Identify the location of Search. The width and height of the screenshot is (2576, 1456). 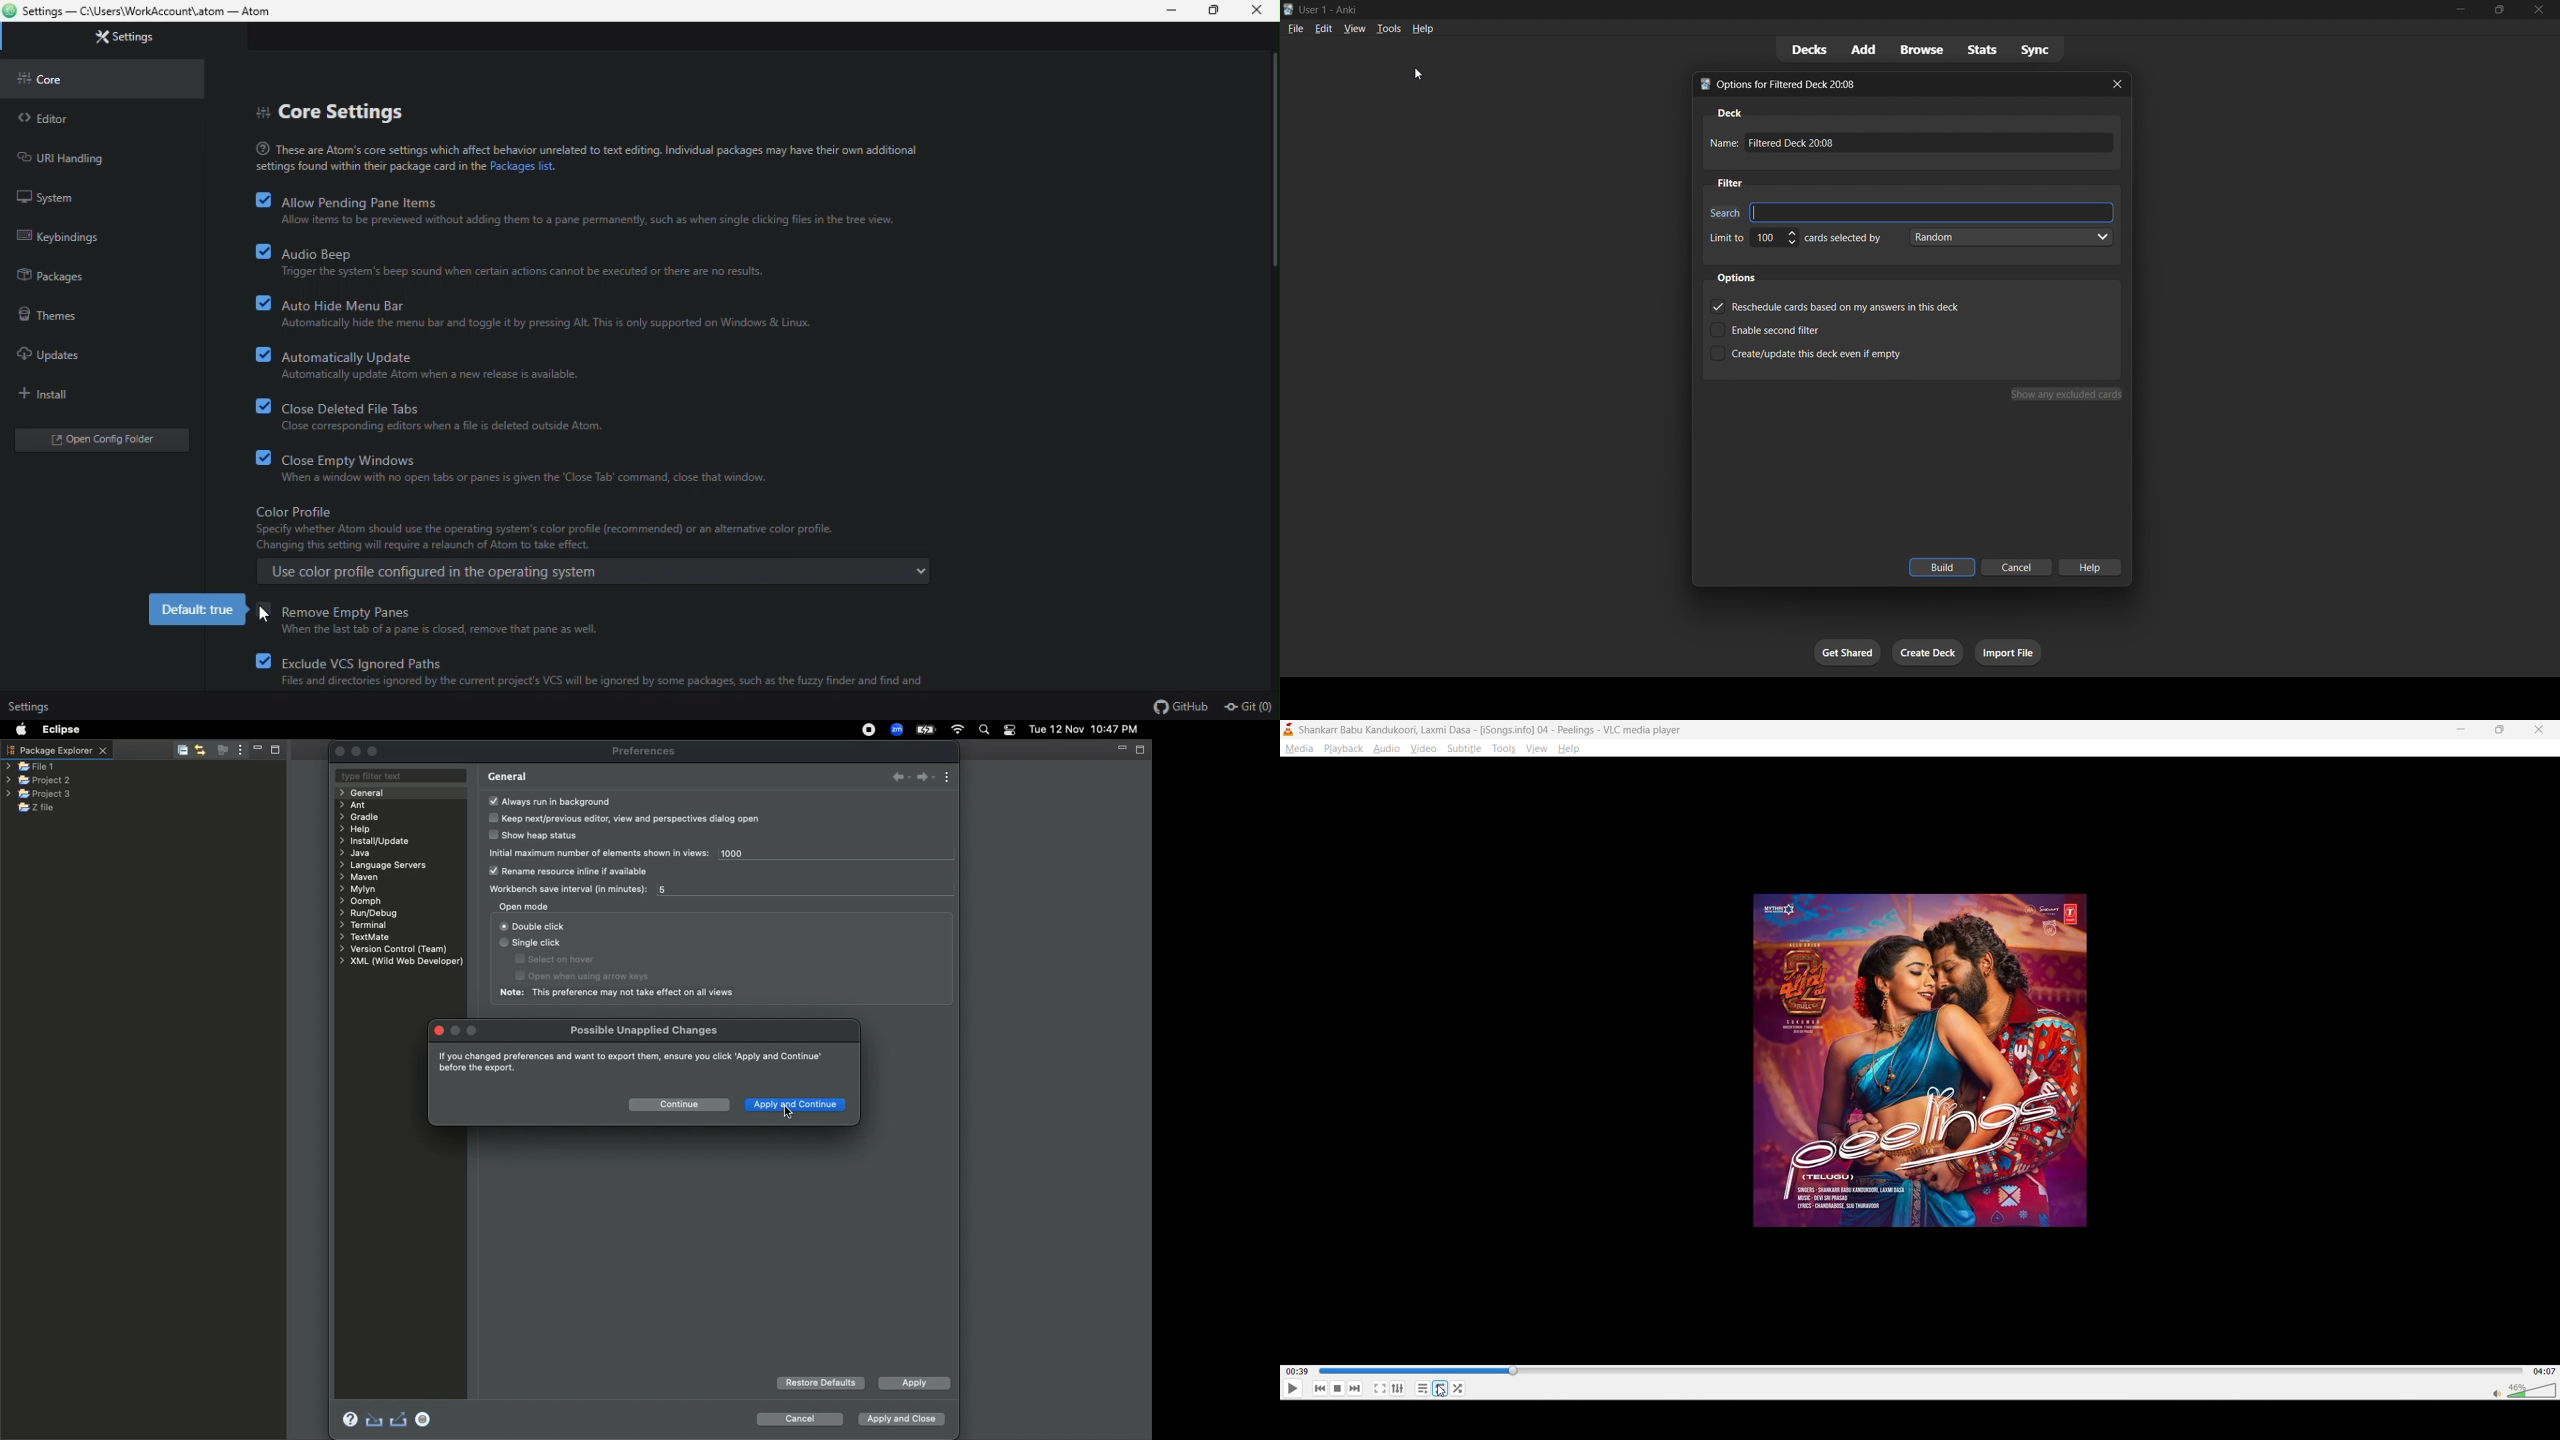
(984, 730).